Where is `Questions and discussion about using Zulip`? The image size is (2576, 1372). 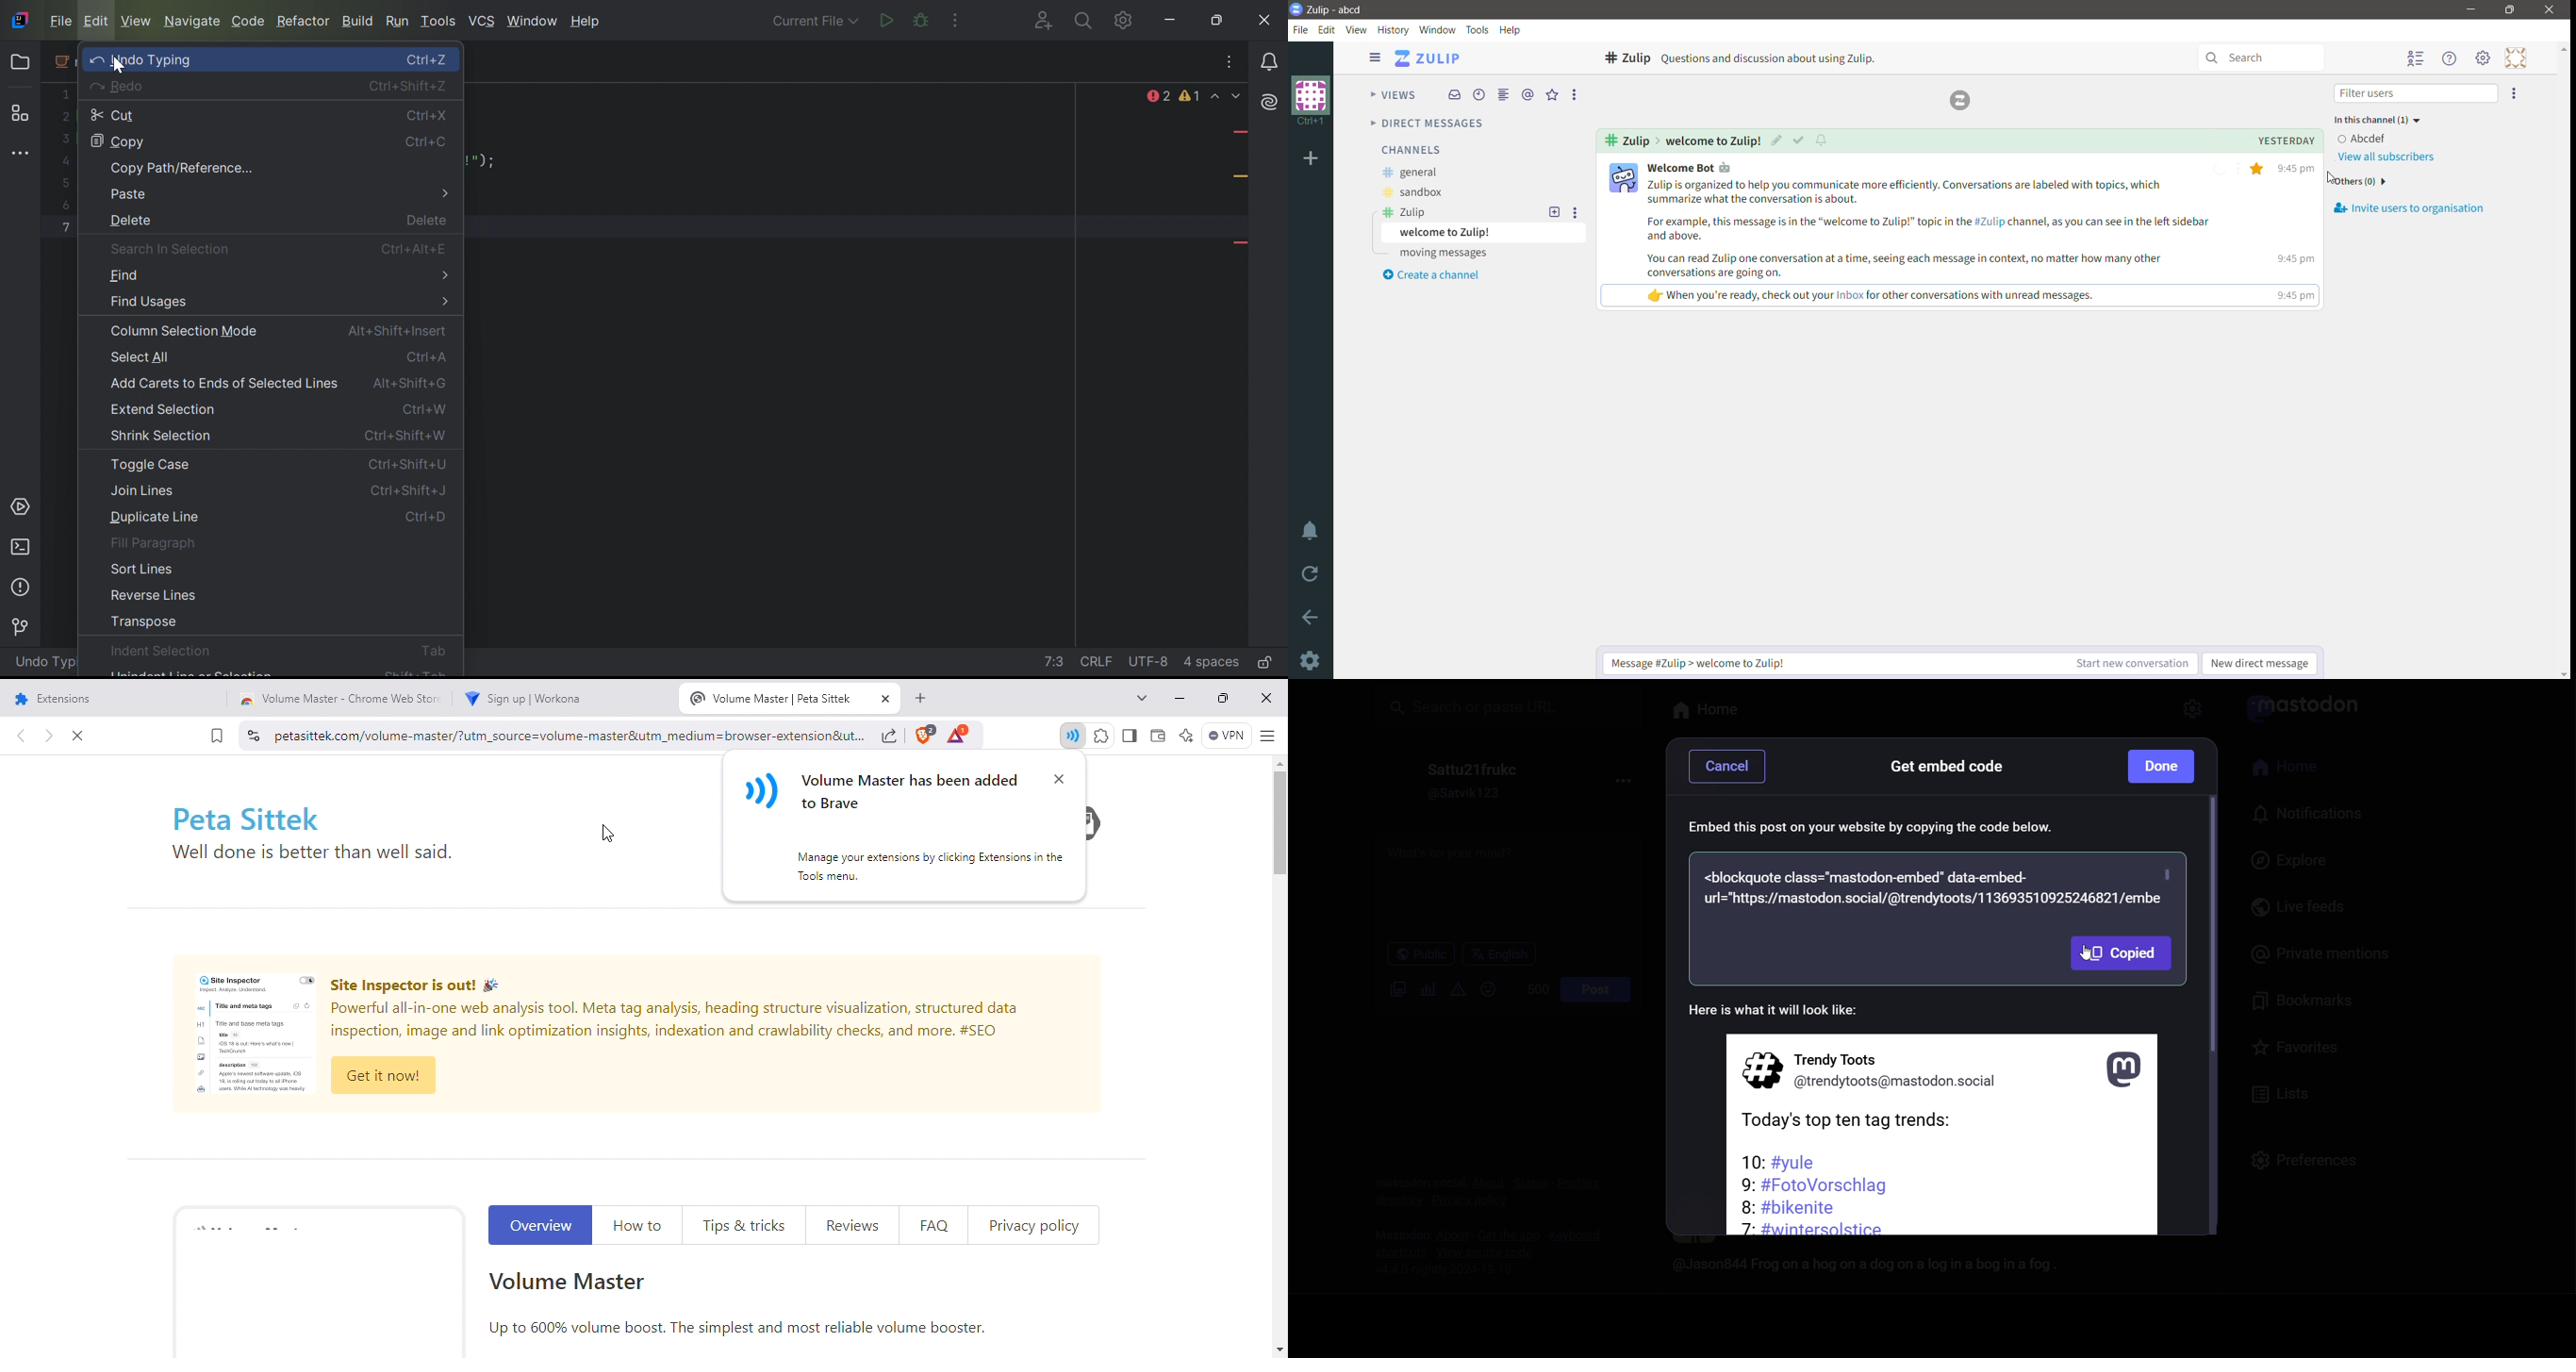 Questions and discussion about using Zulip is located at coordinates (1787, 57).